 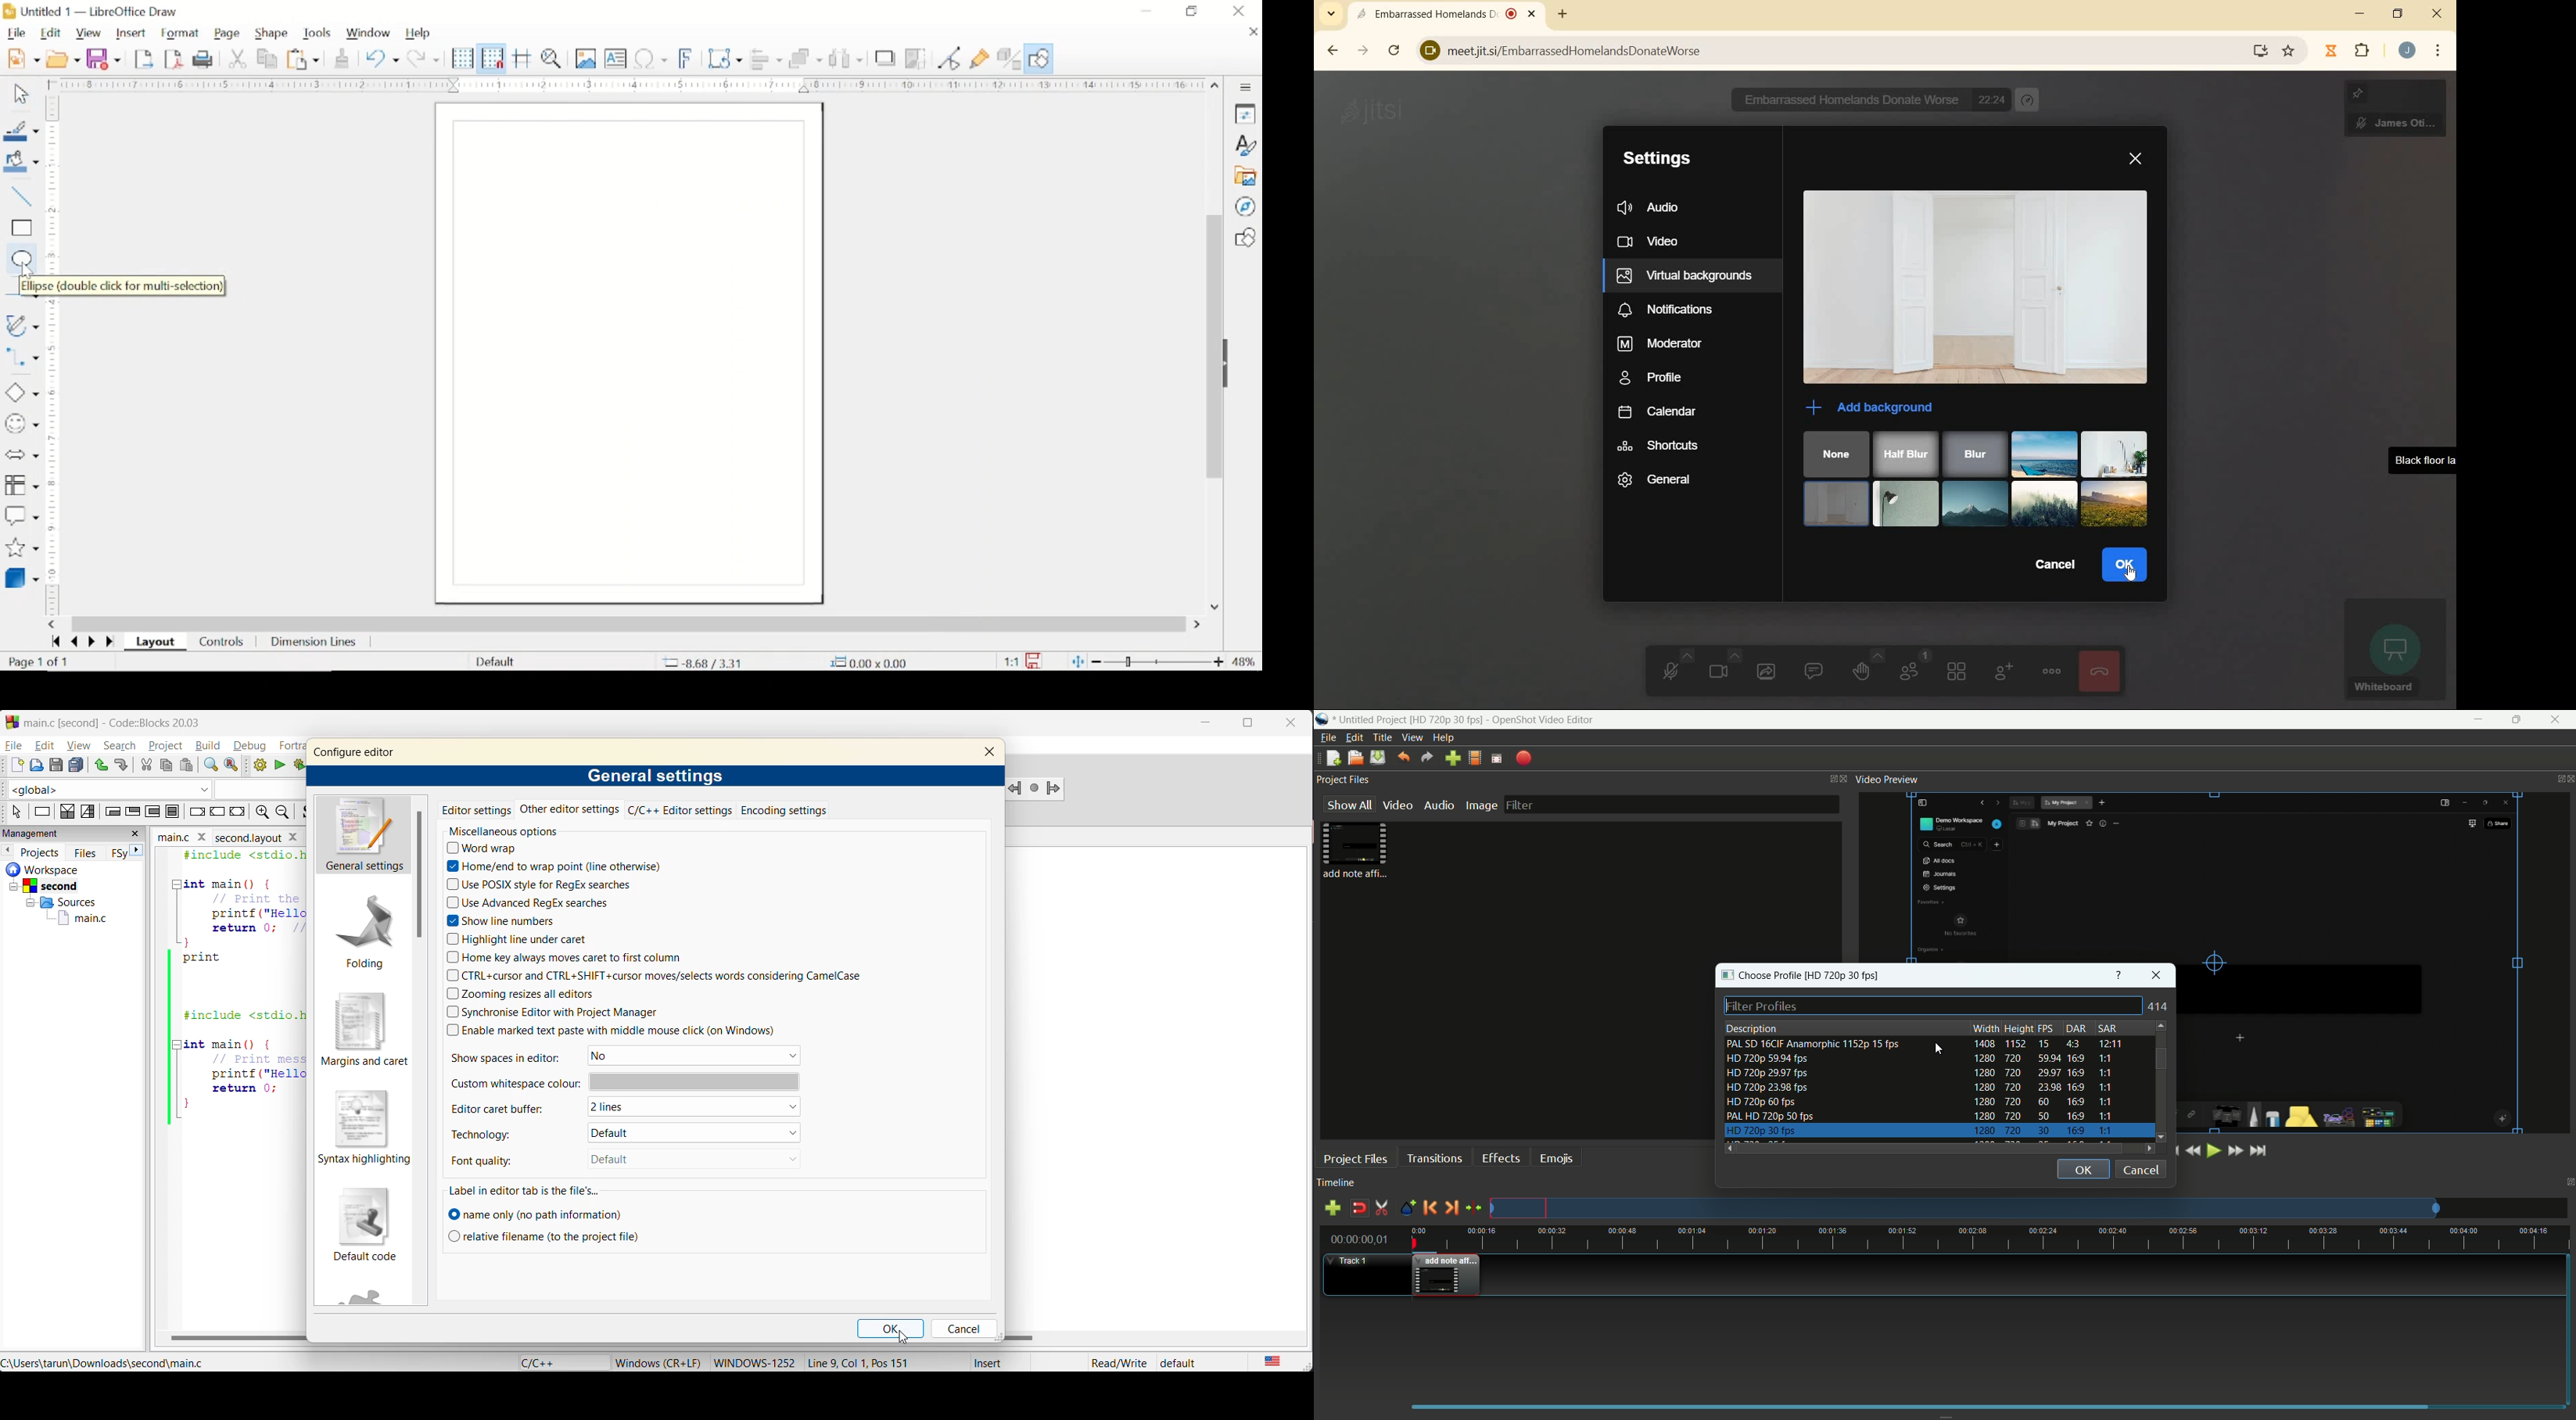 What do you see at coordinates (886, 58) in the screenshot?
I see `shadow` at bounding box center [886, 58].